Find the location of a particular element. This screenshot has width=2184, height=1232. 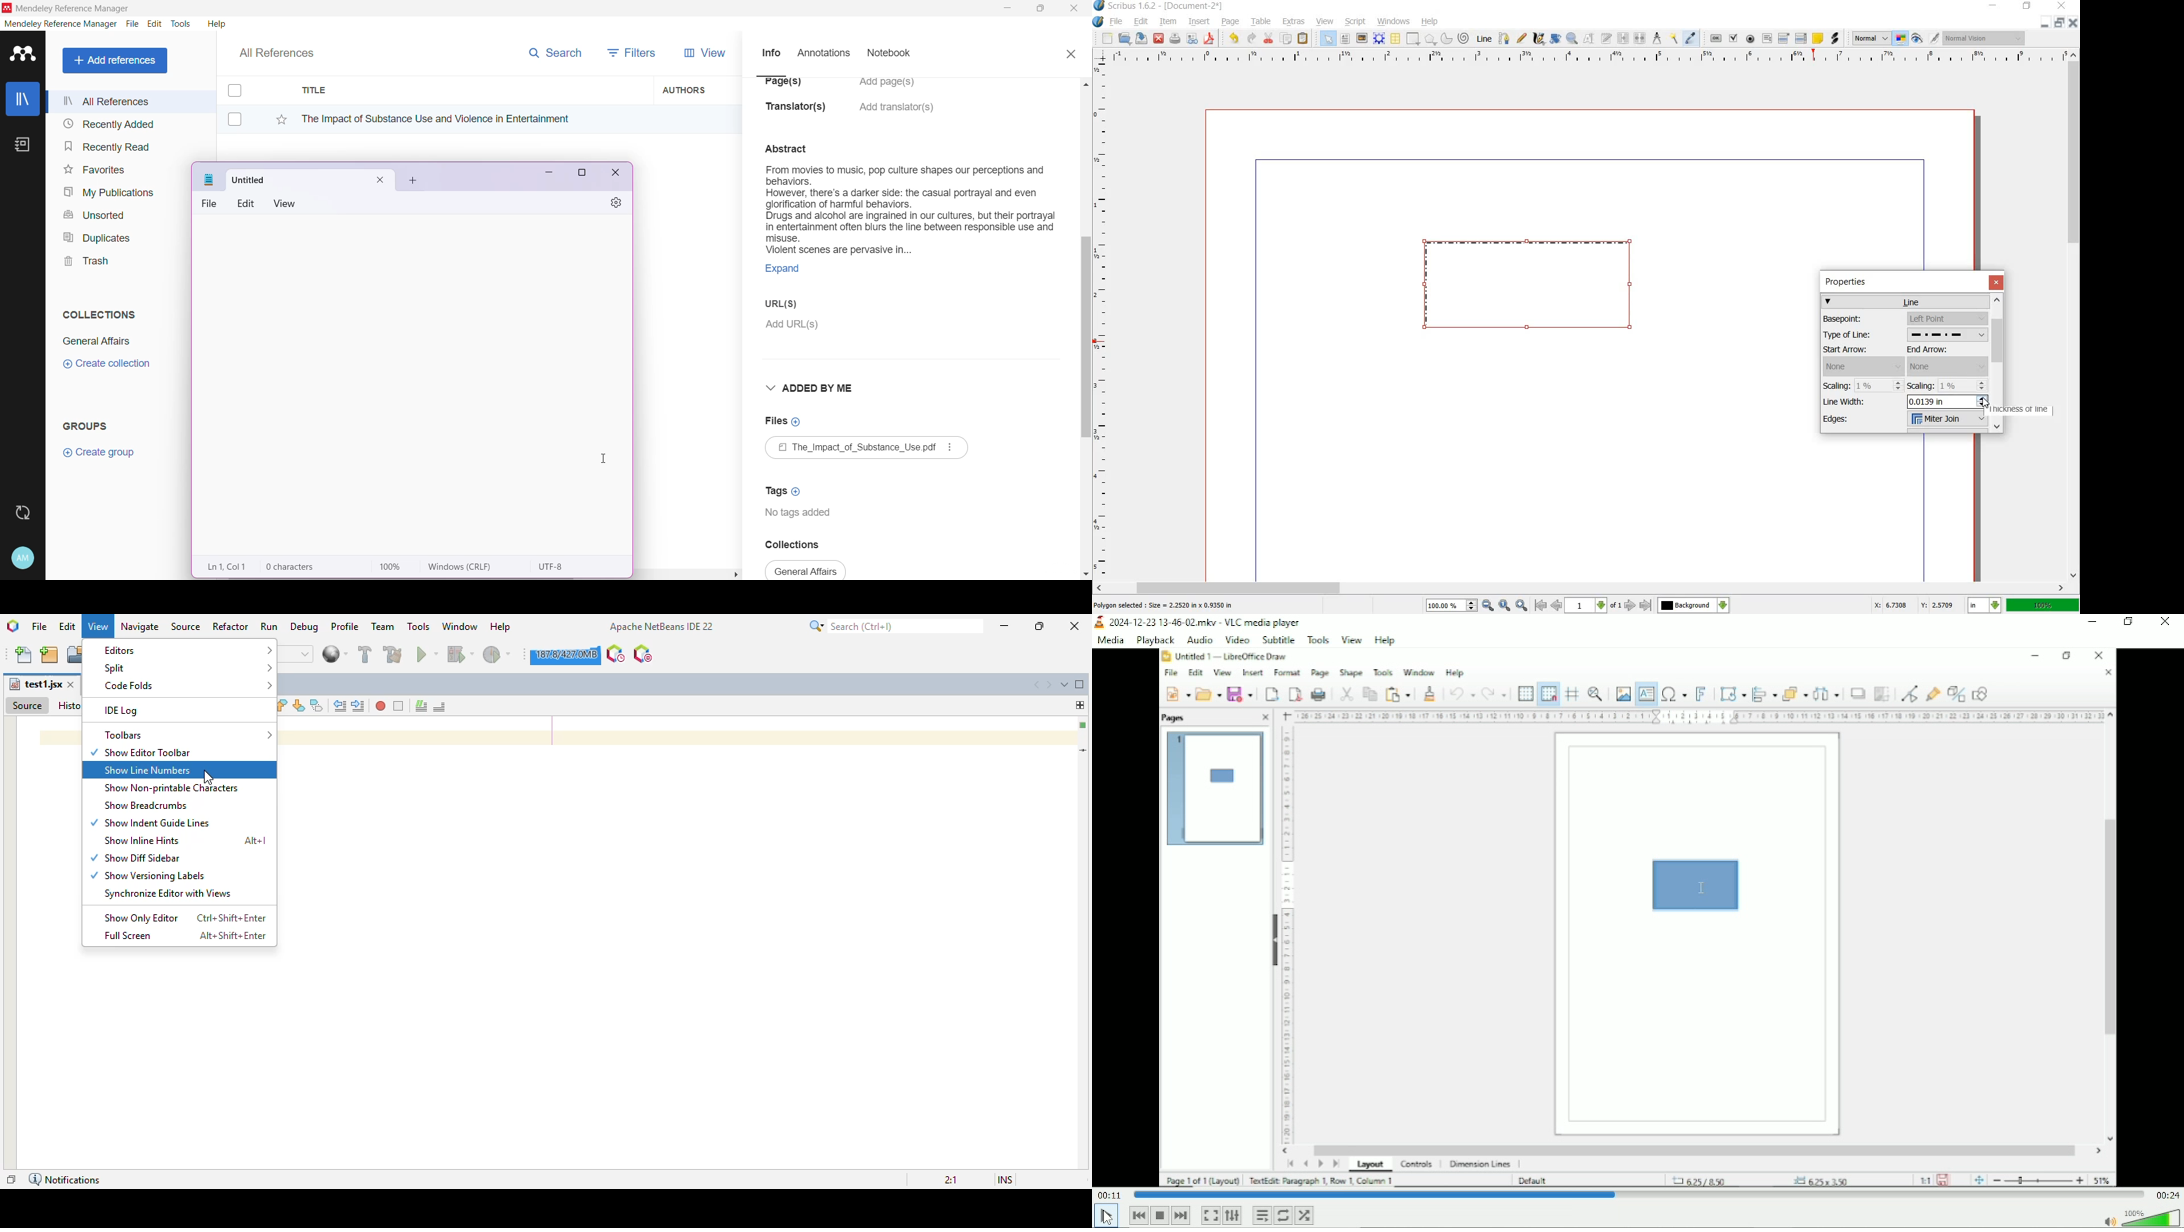

INSERT is located at coordinates (1199, 22).